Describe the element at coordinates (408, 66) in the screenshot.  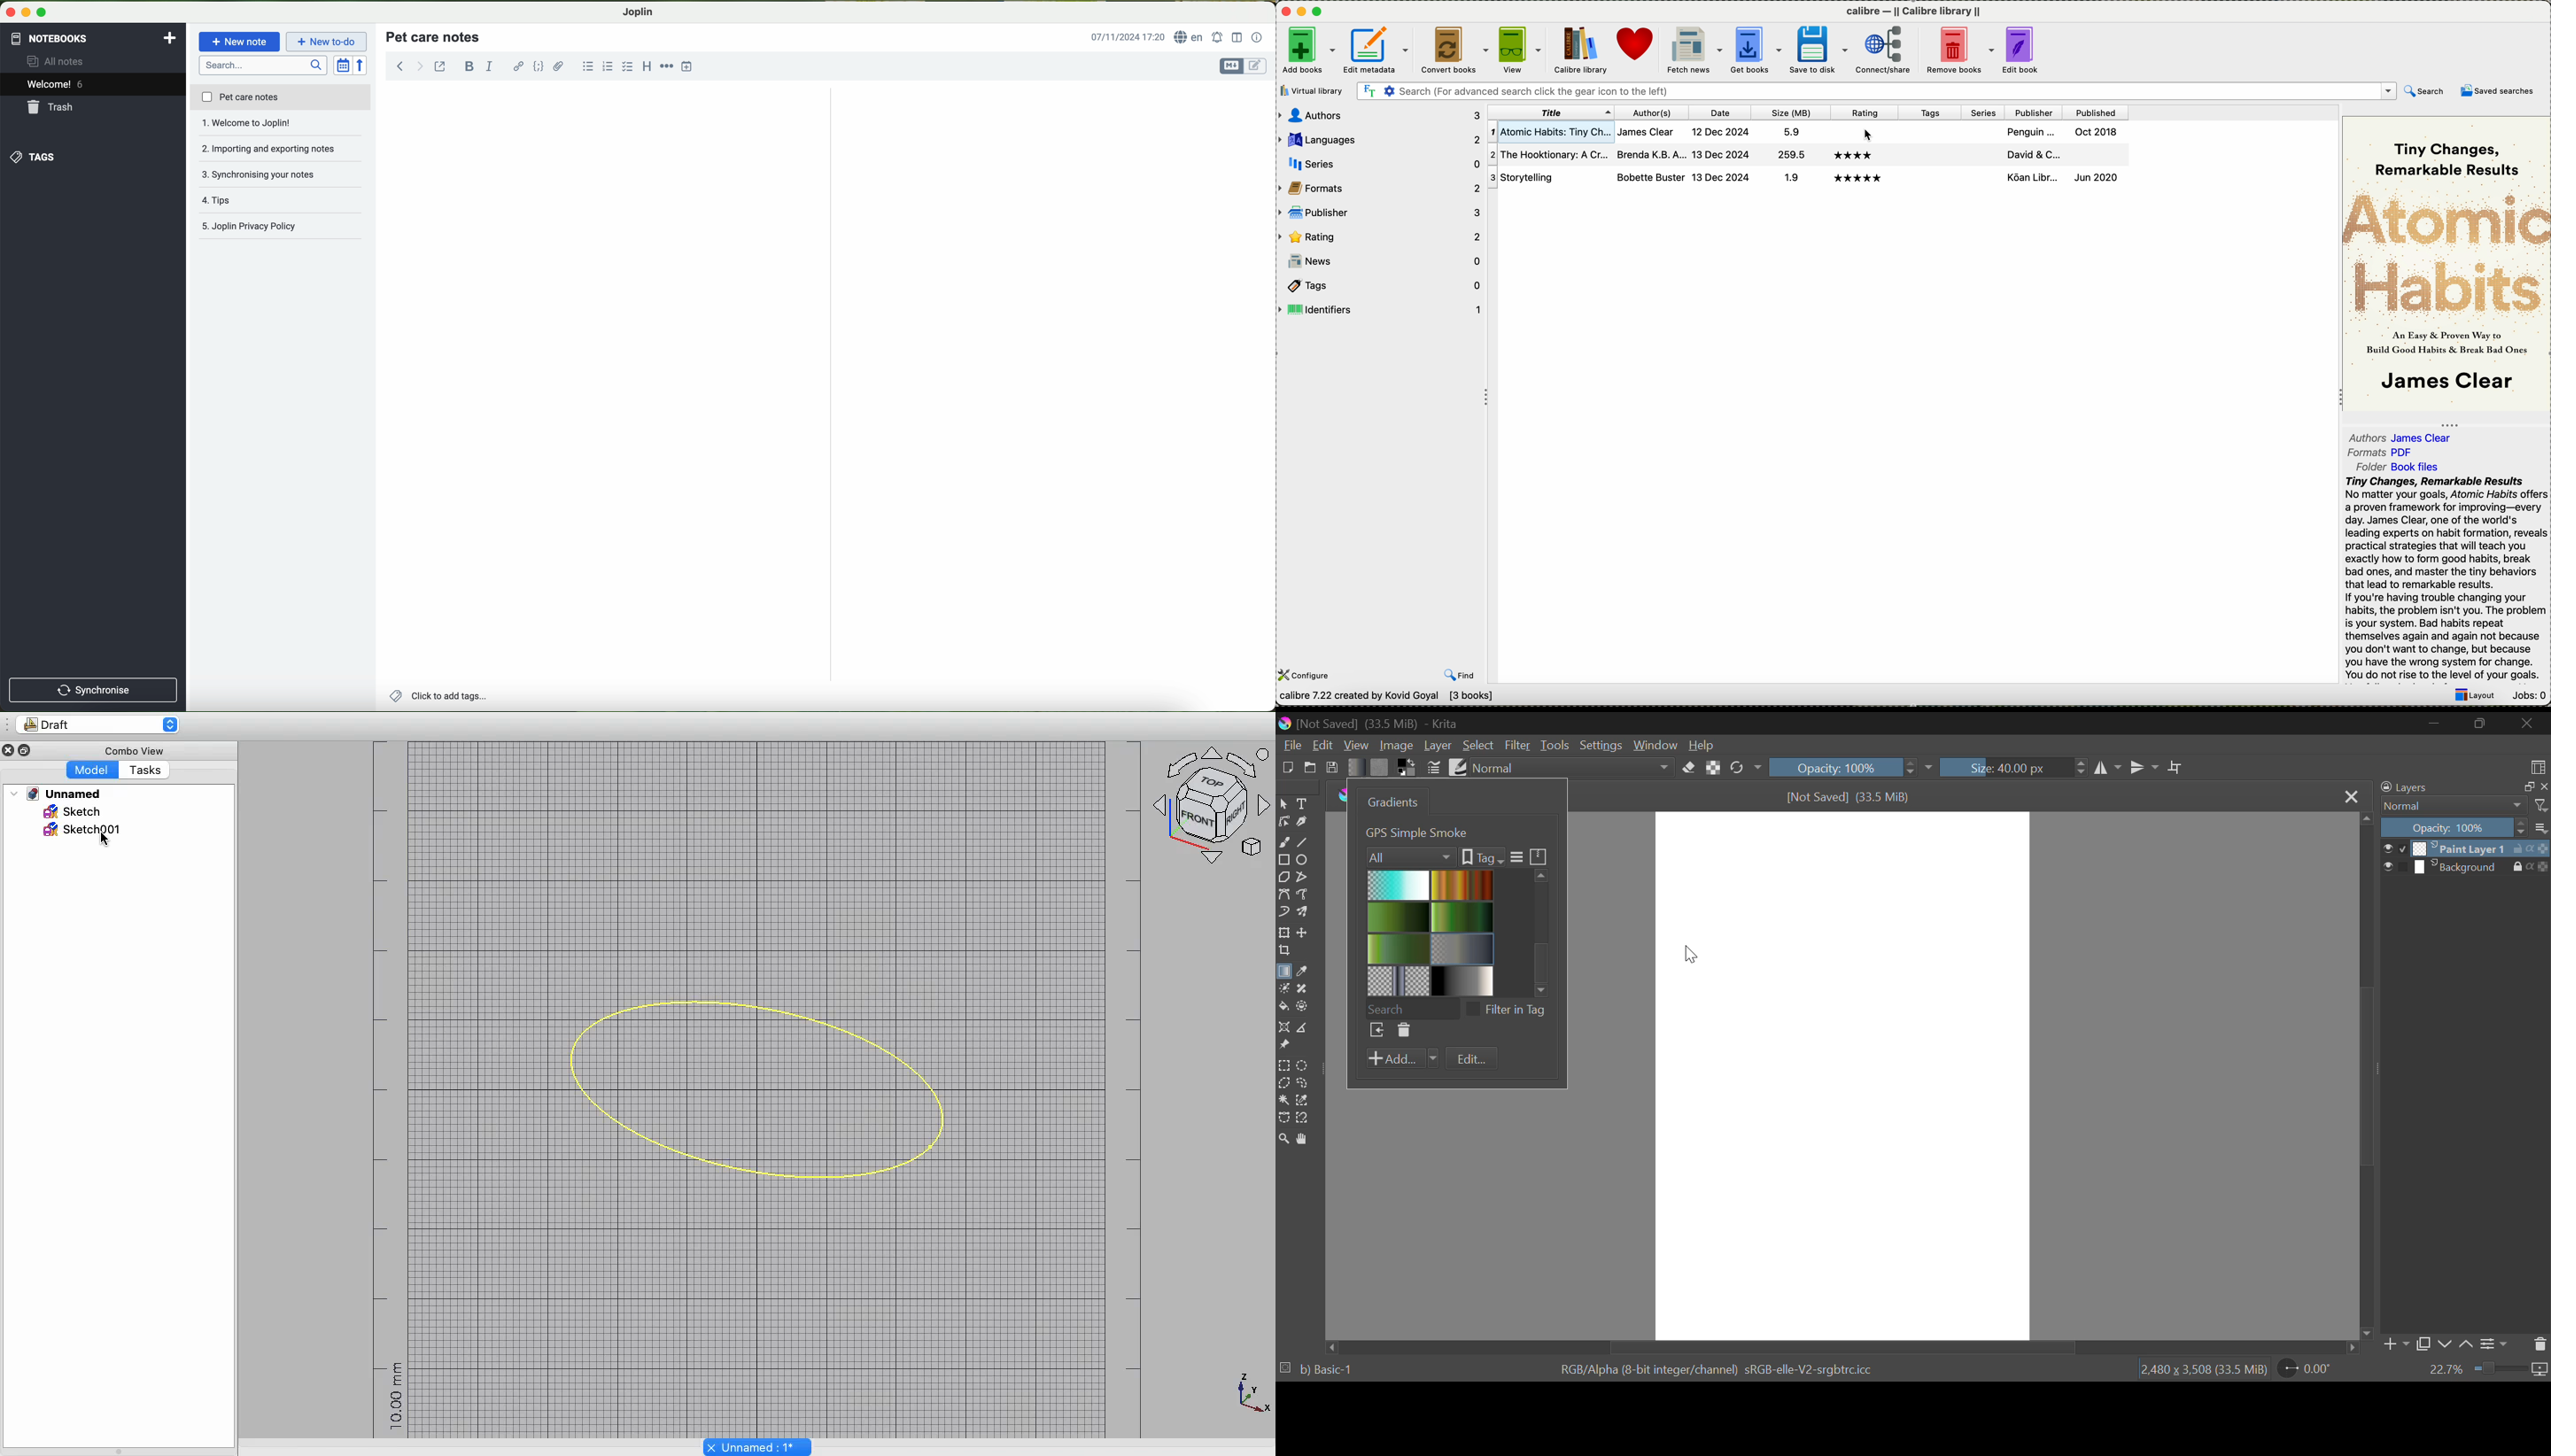
I see `navigation arrows` at that location.